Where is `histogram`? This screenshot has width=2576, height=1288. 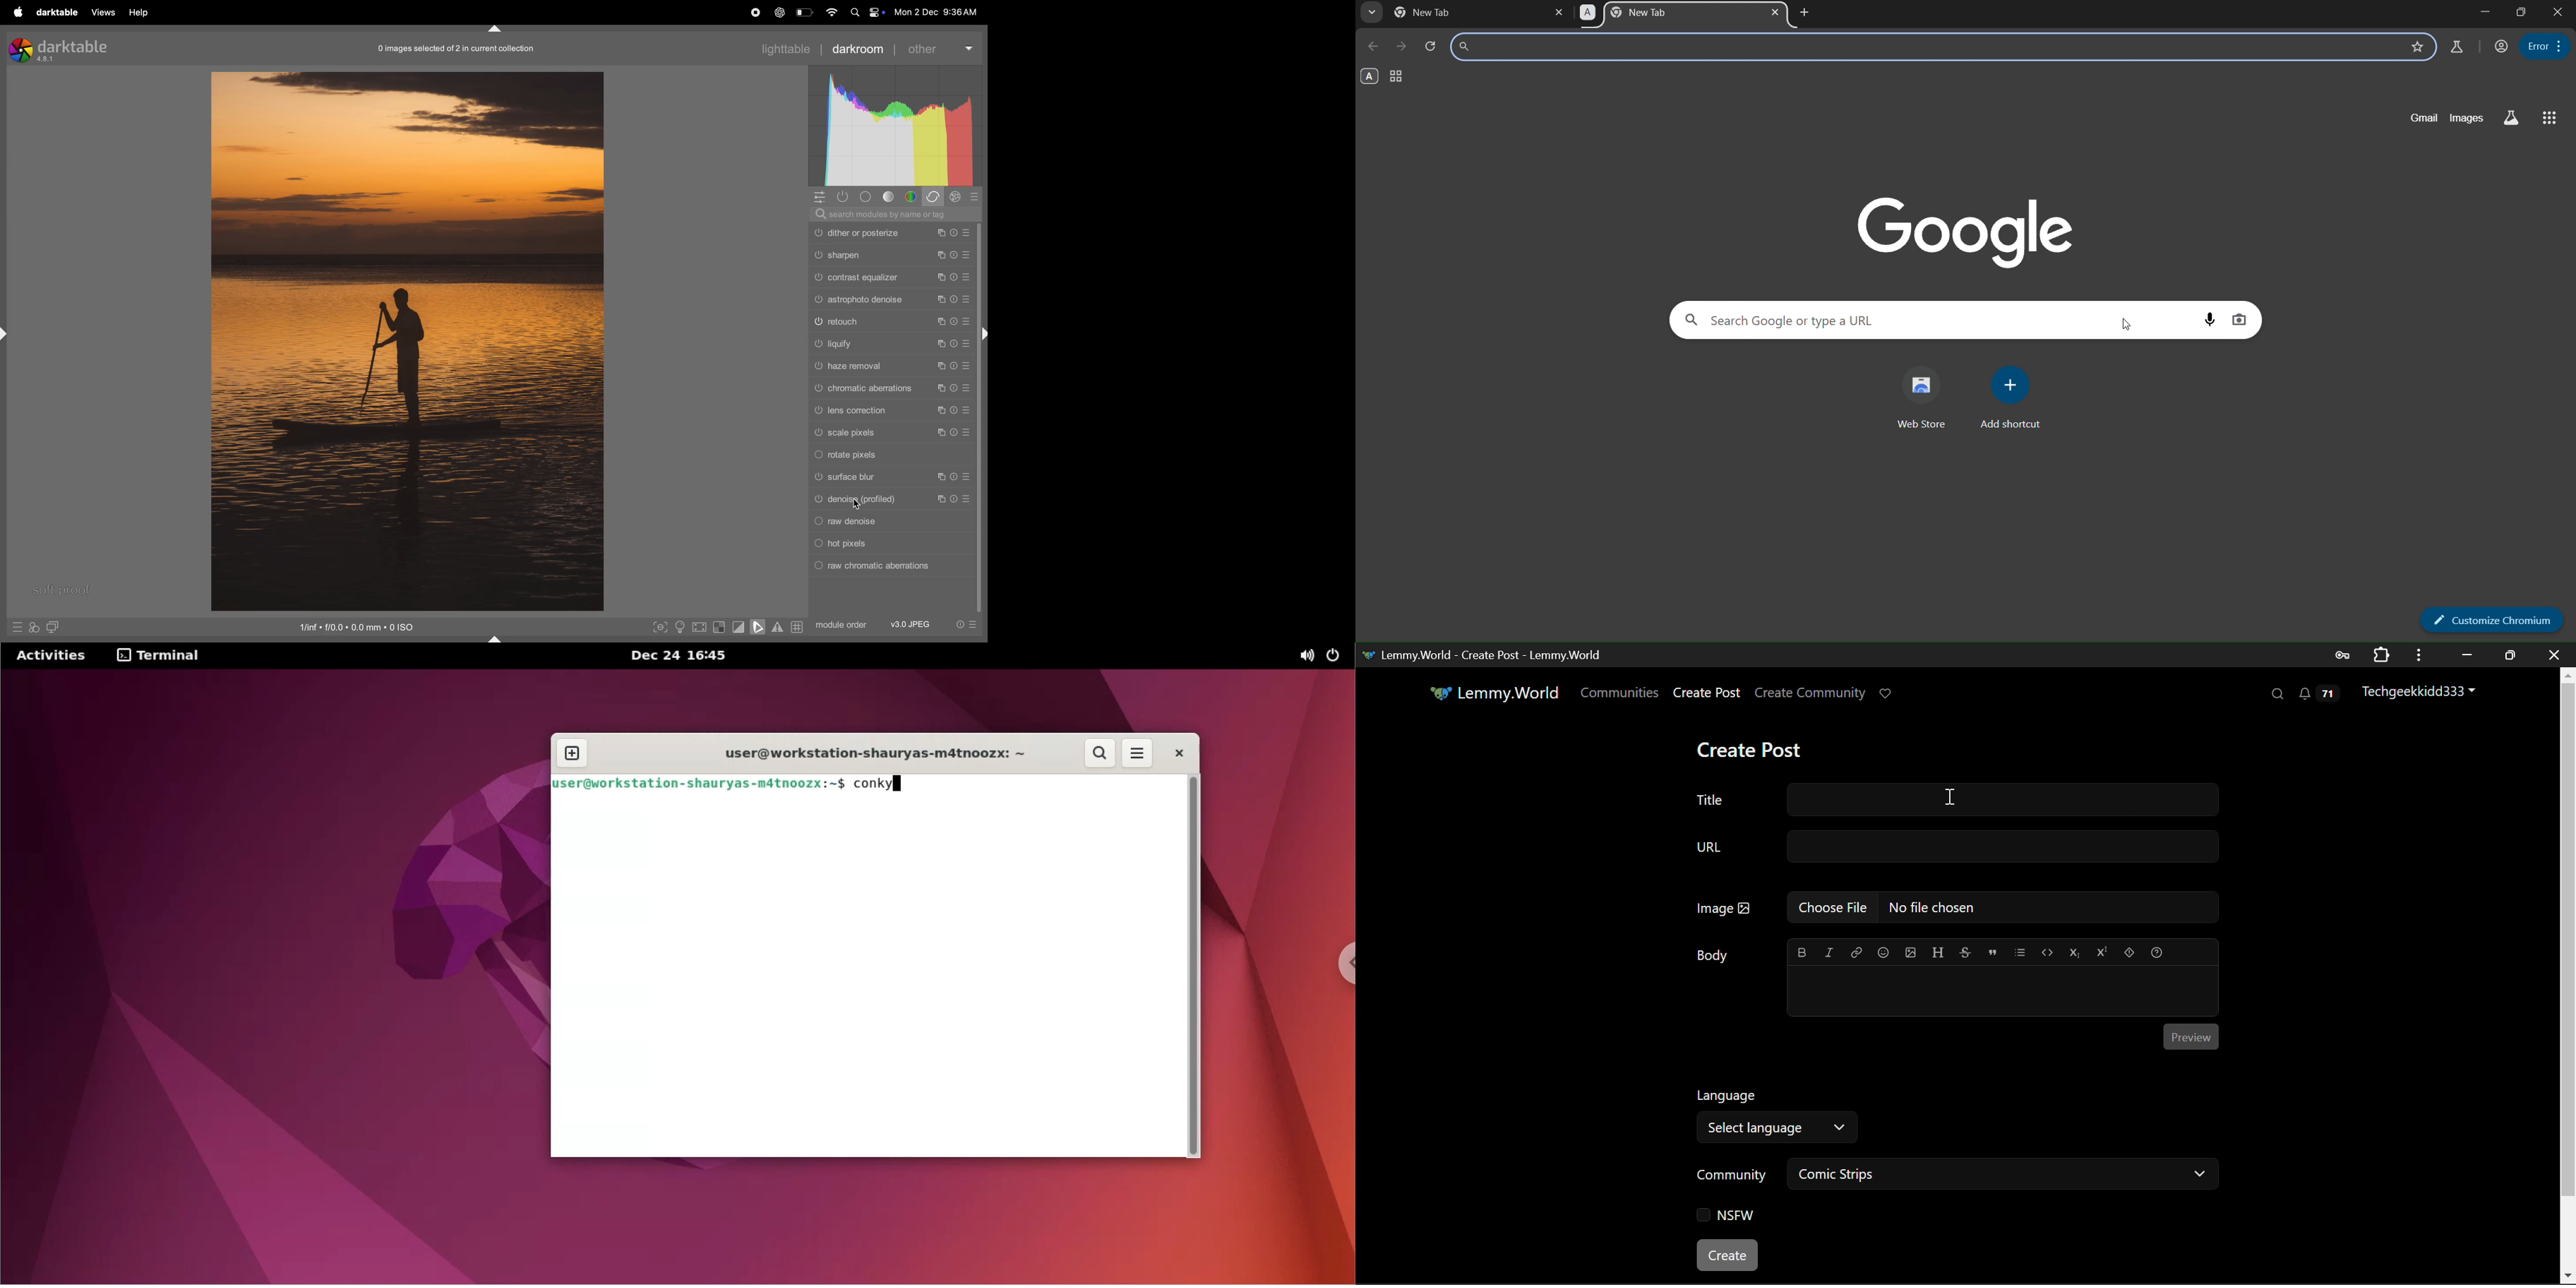
histogram is located at coordinates (895, 127).